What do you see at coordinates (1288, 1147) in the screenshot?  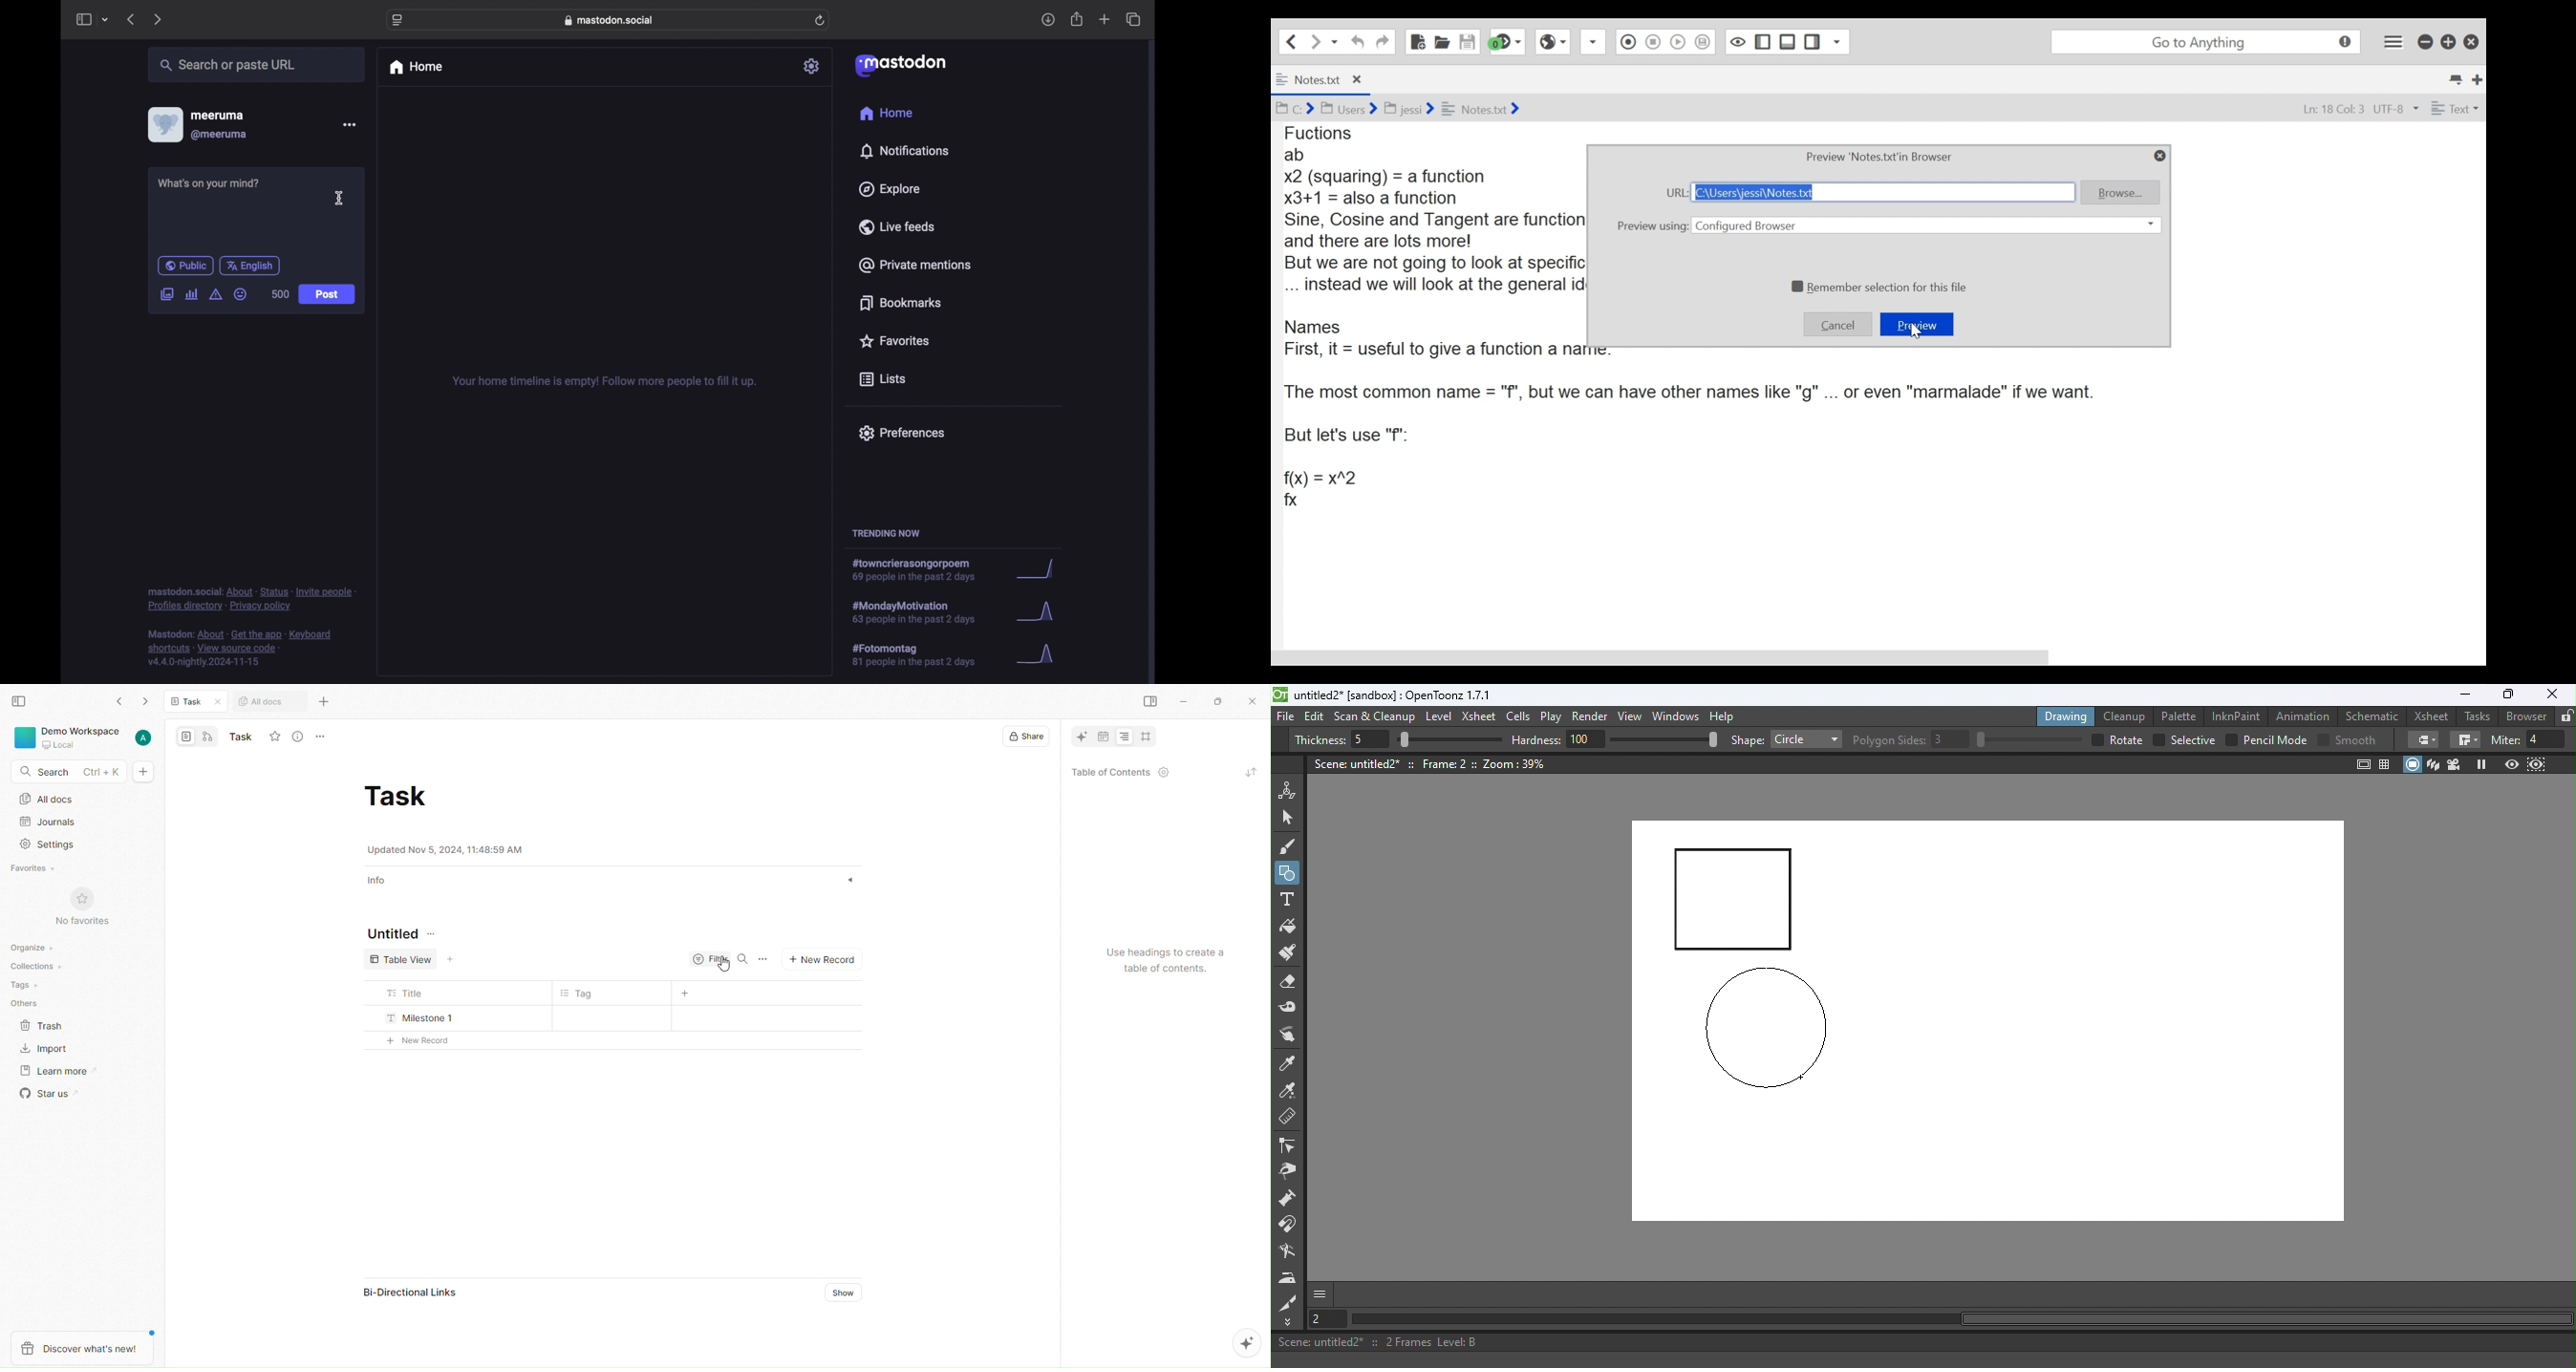 I see `Control point editor tool` at bounding box center [1288, 1147].